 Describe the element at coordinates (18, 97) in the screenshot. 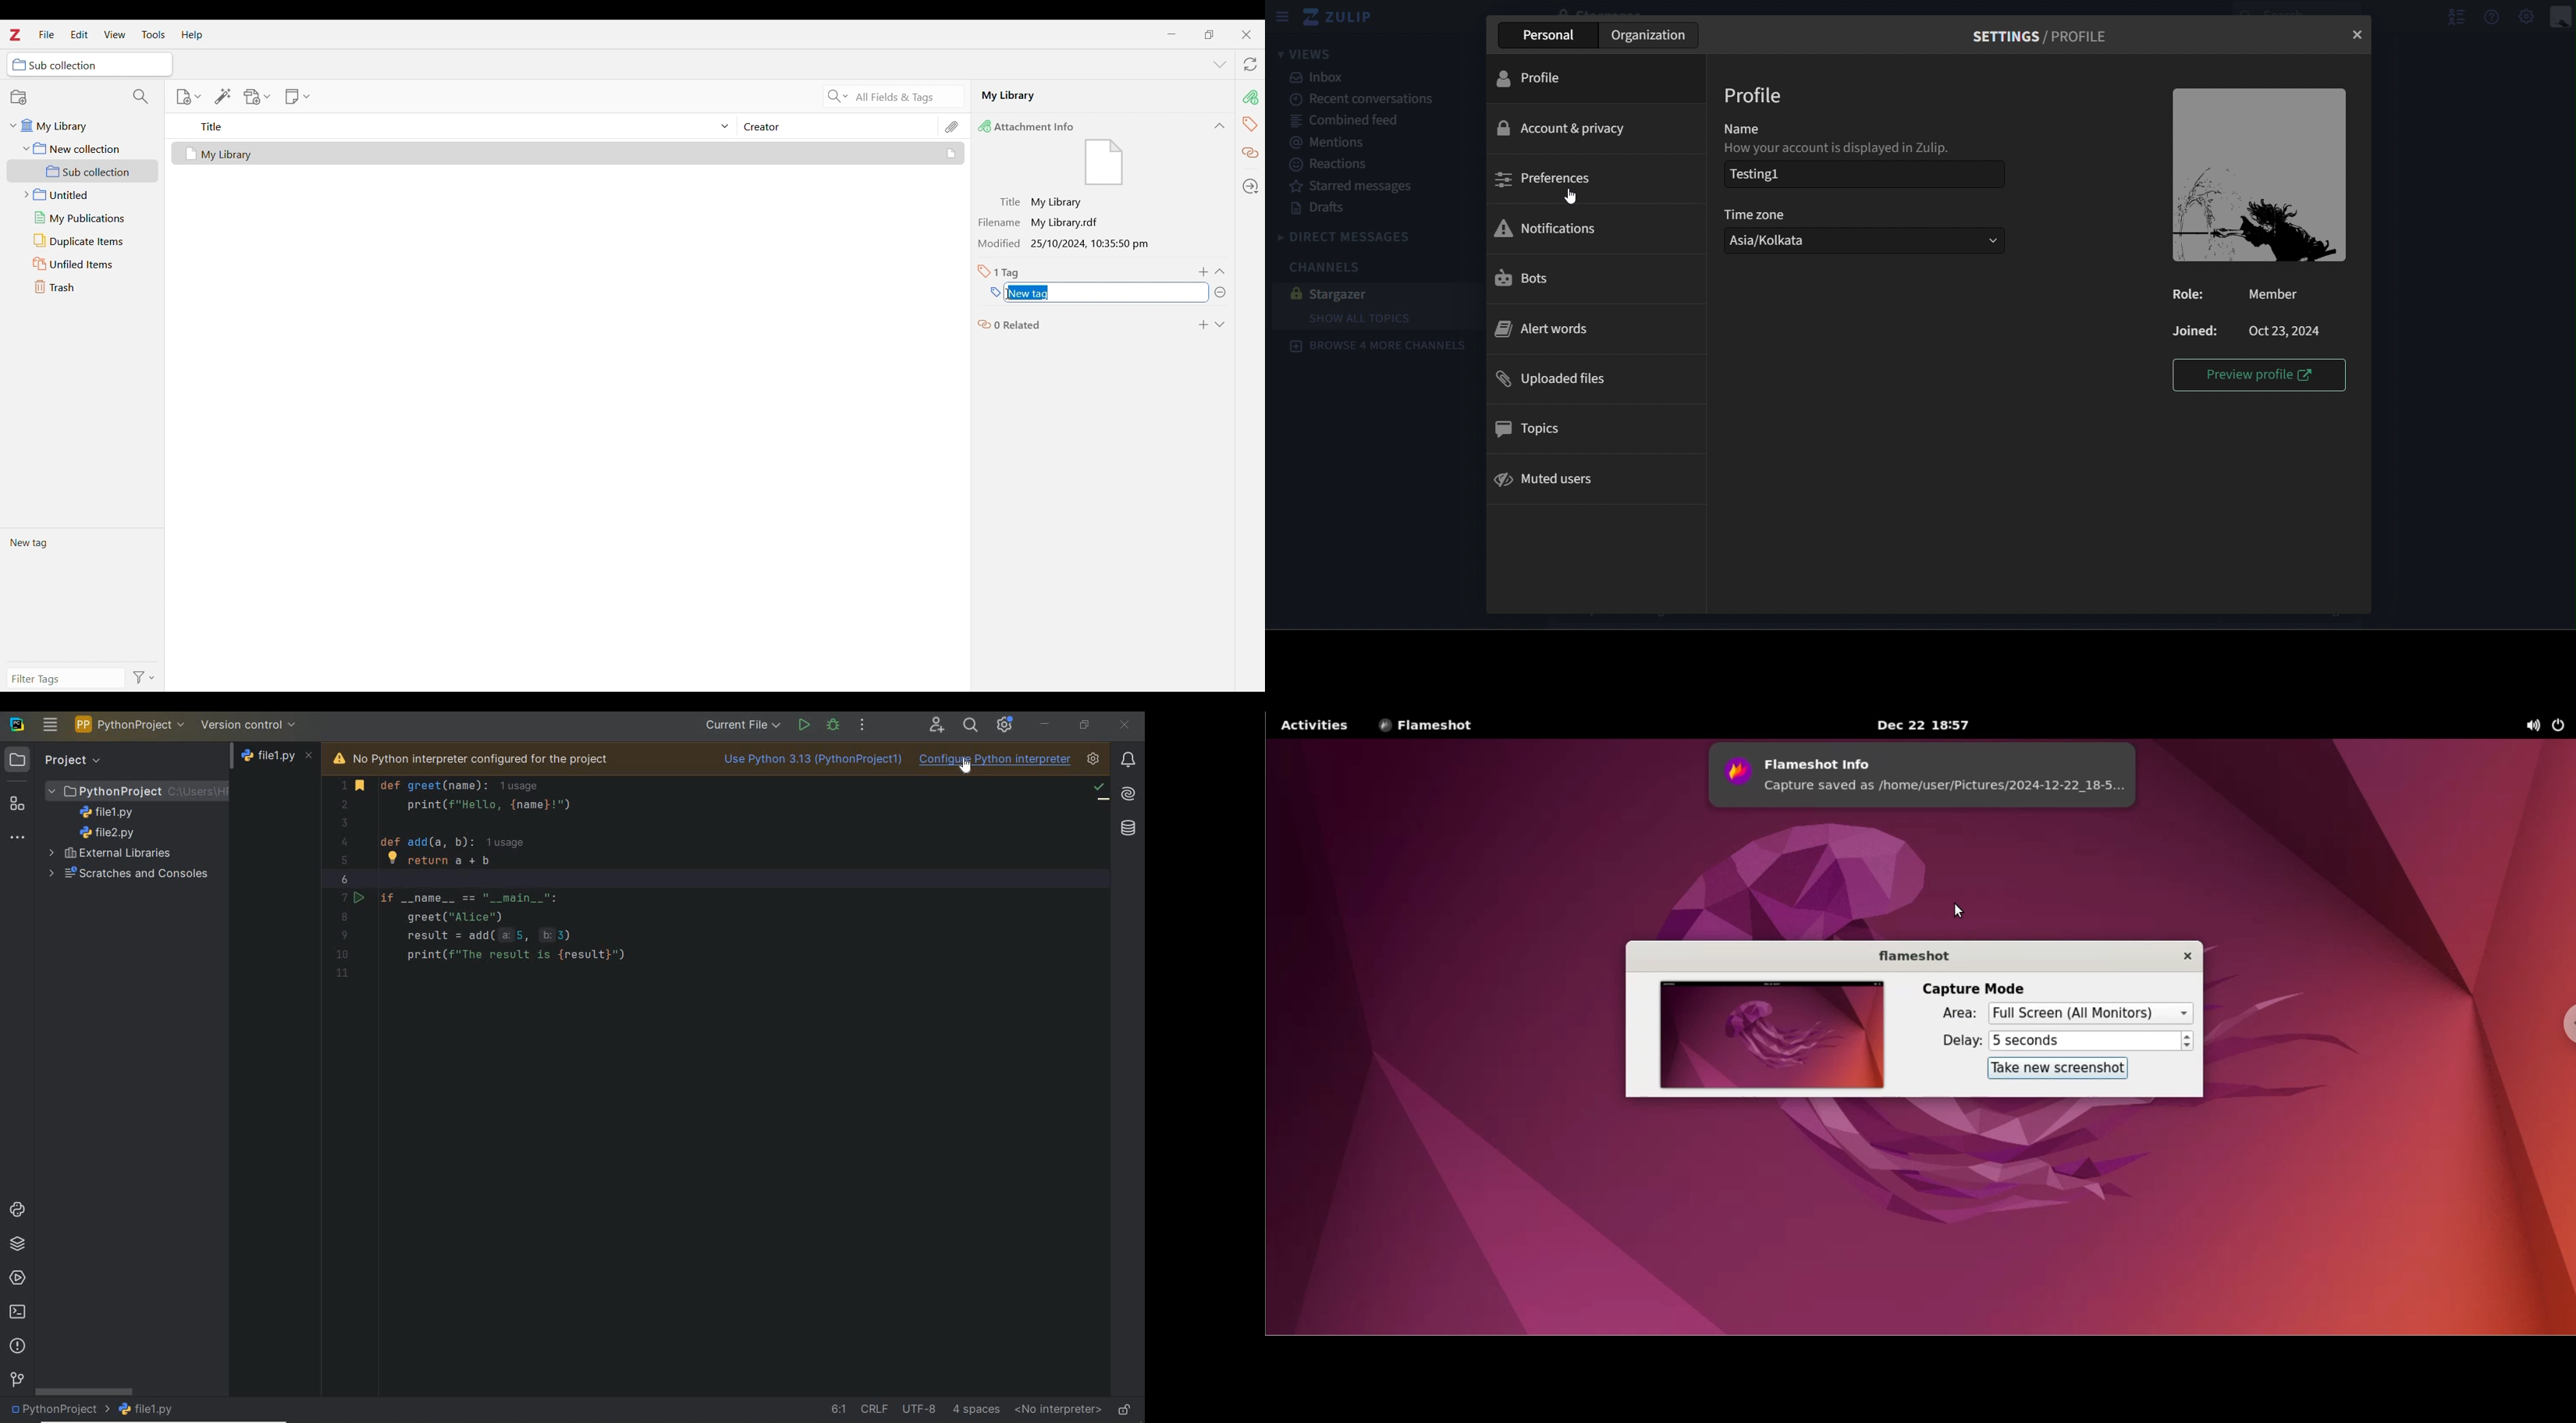

I see `New collection` at that location.